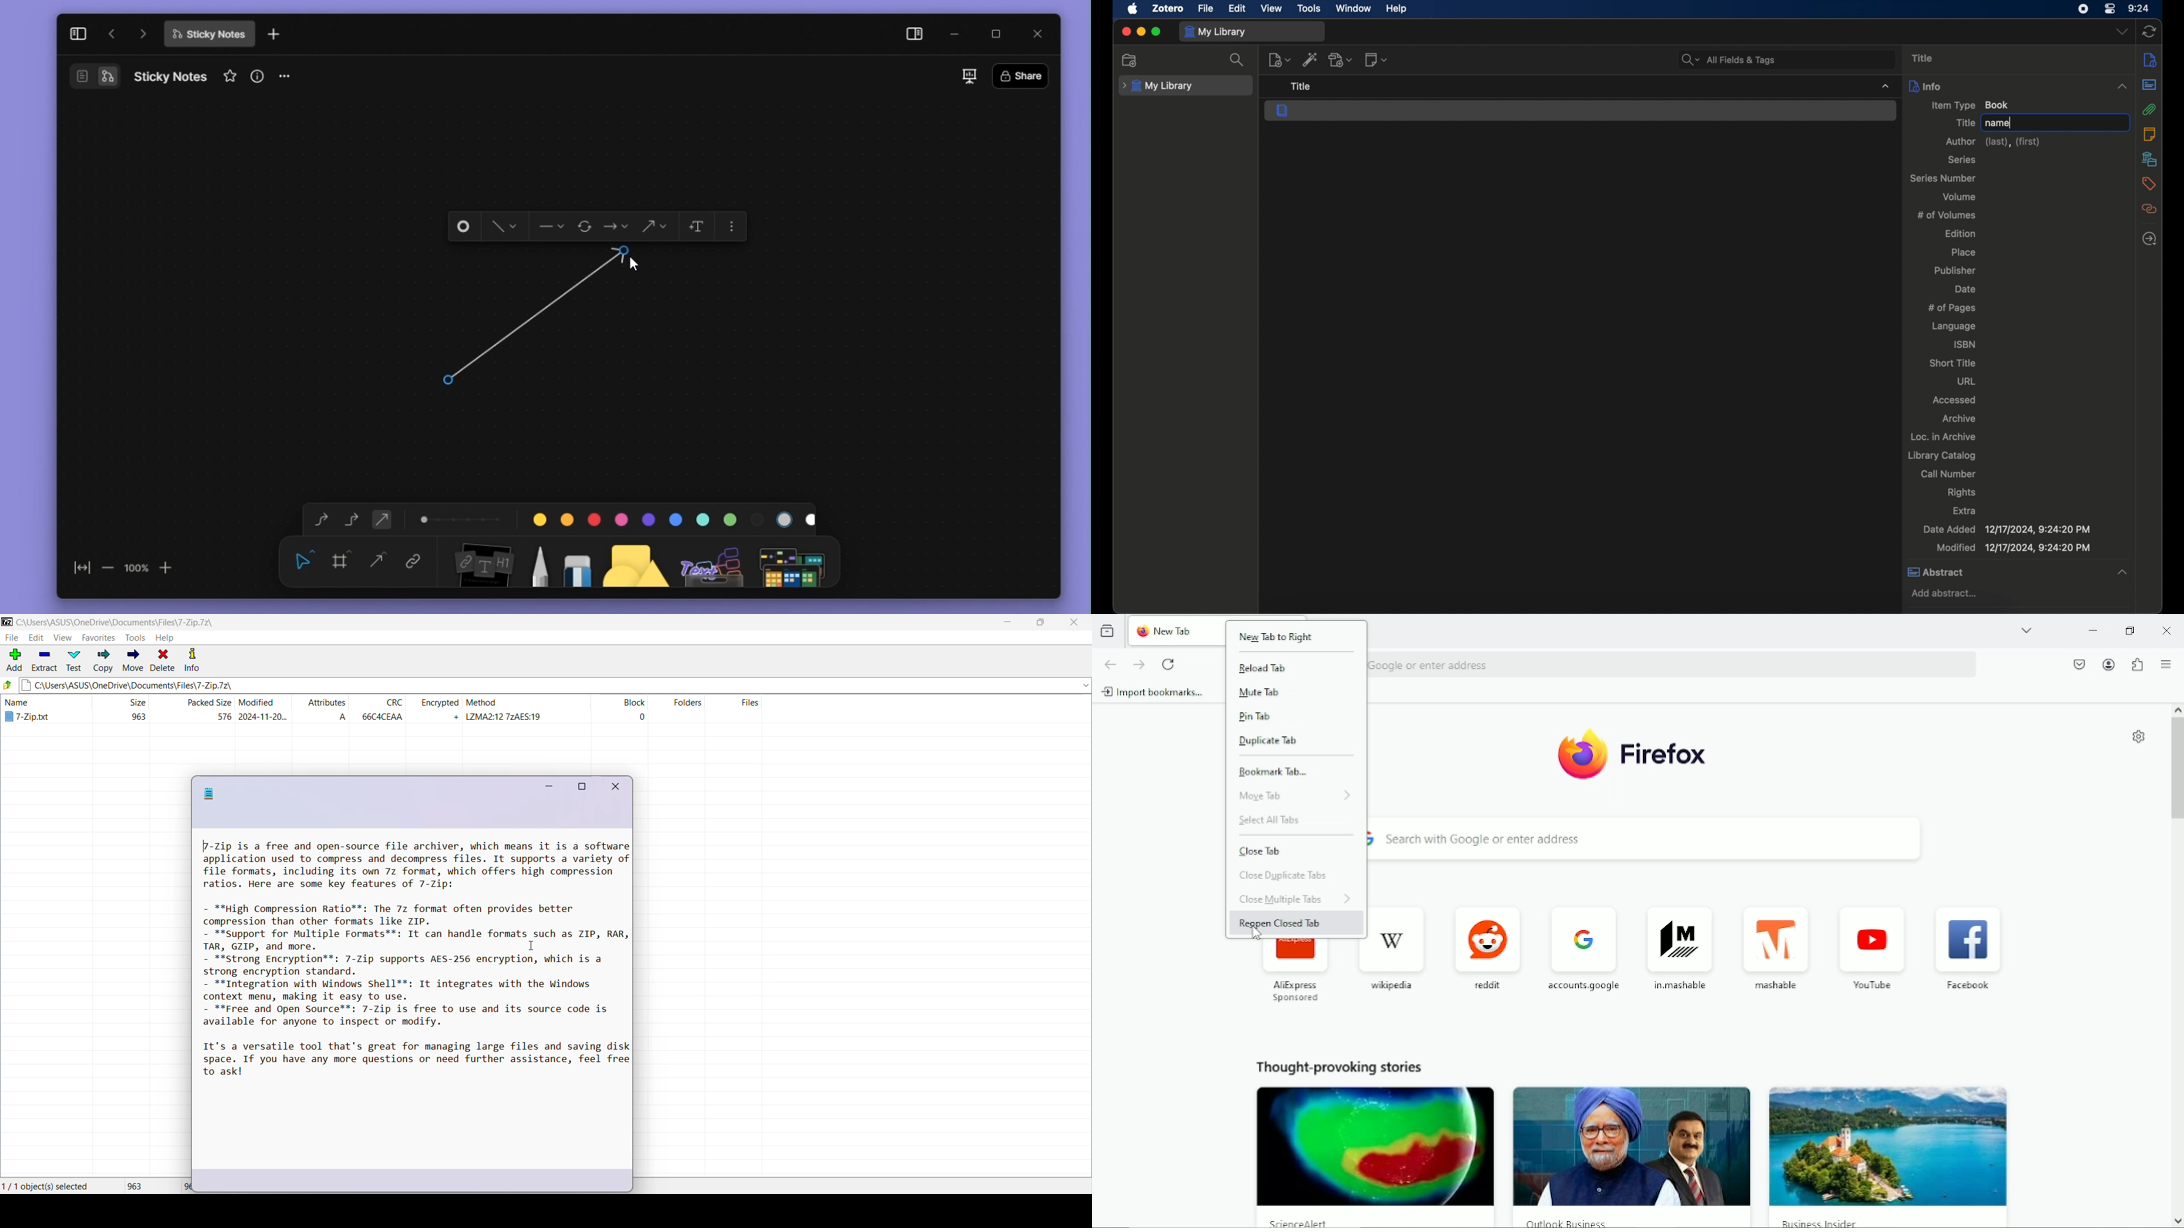 The height and width of the screenshot is (1232, 2184). What do you see at coordinates (733, 224) in the screenshot?
I see `more` at bounding box center [733, 224].